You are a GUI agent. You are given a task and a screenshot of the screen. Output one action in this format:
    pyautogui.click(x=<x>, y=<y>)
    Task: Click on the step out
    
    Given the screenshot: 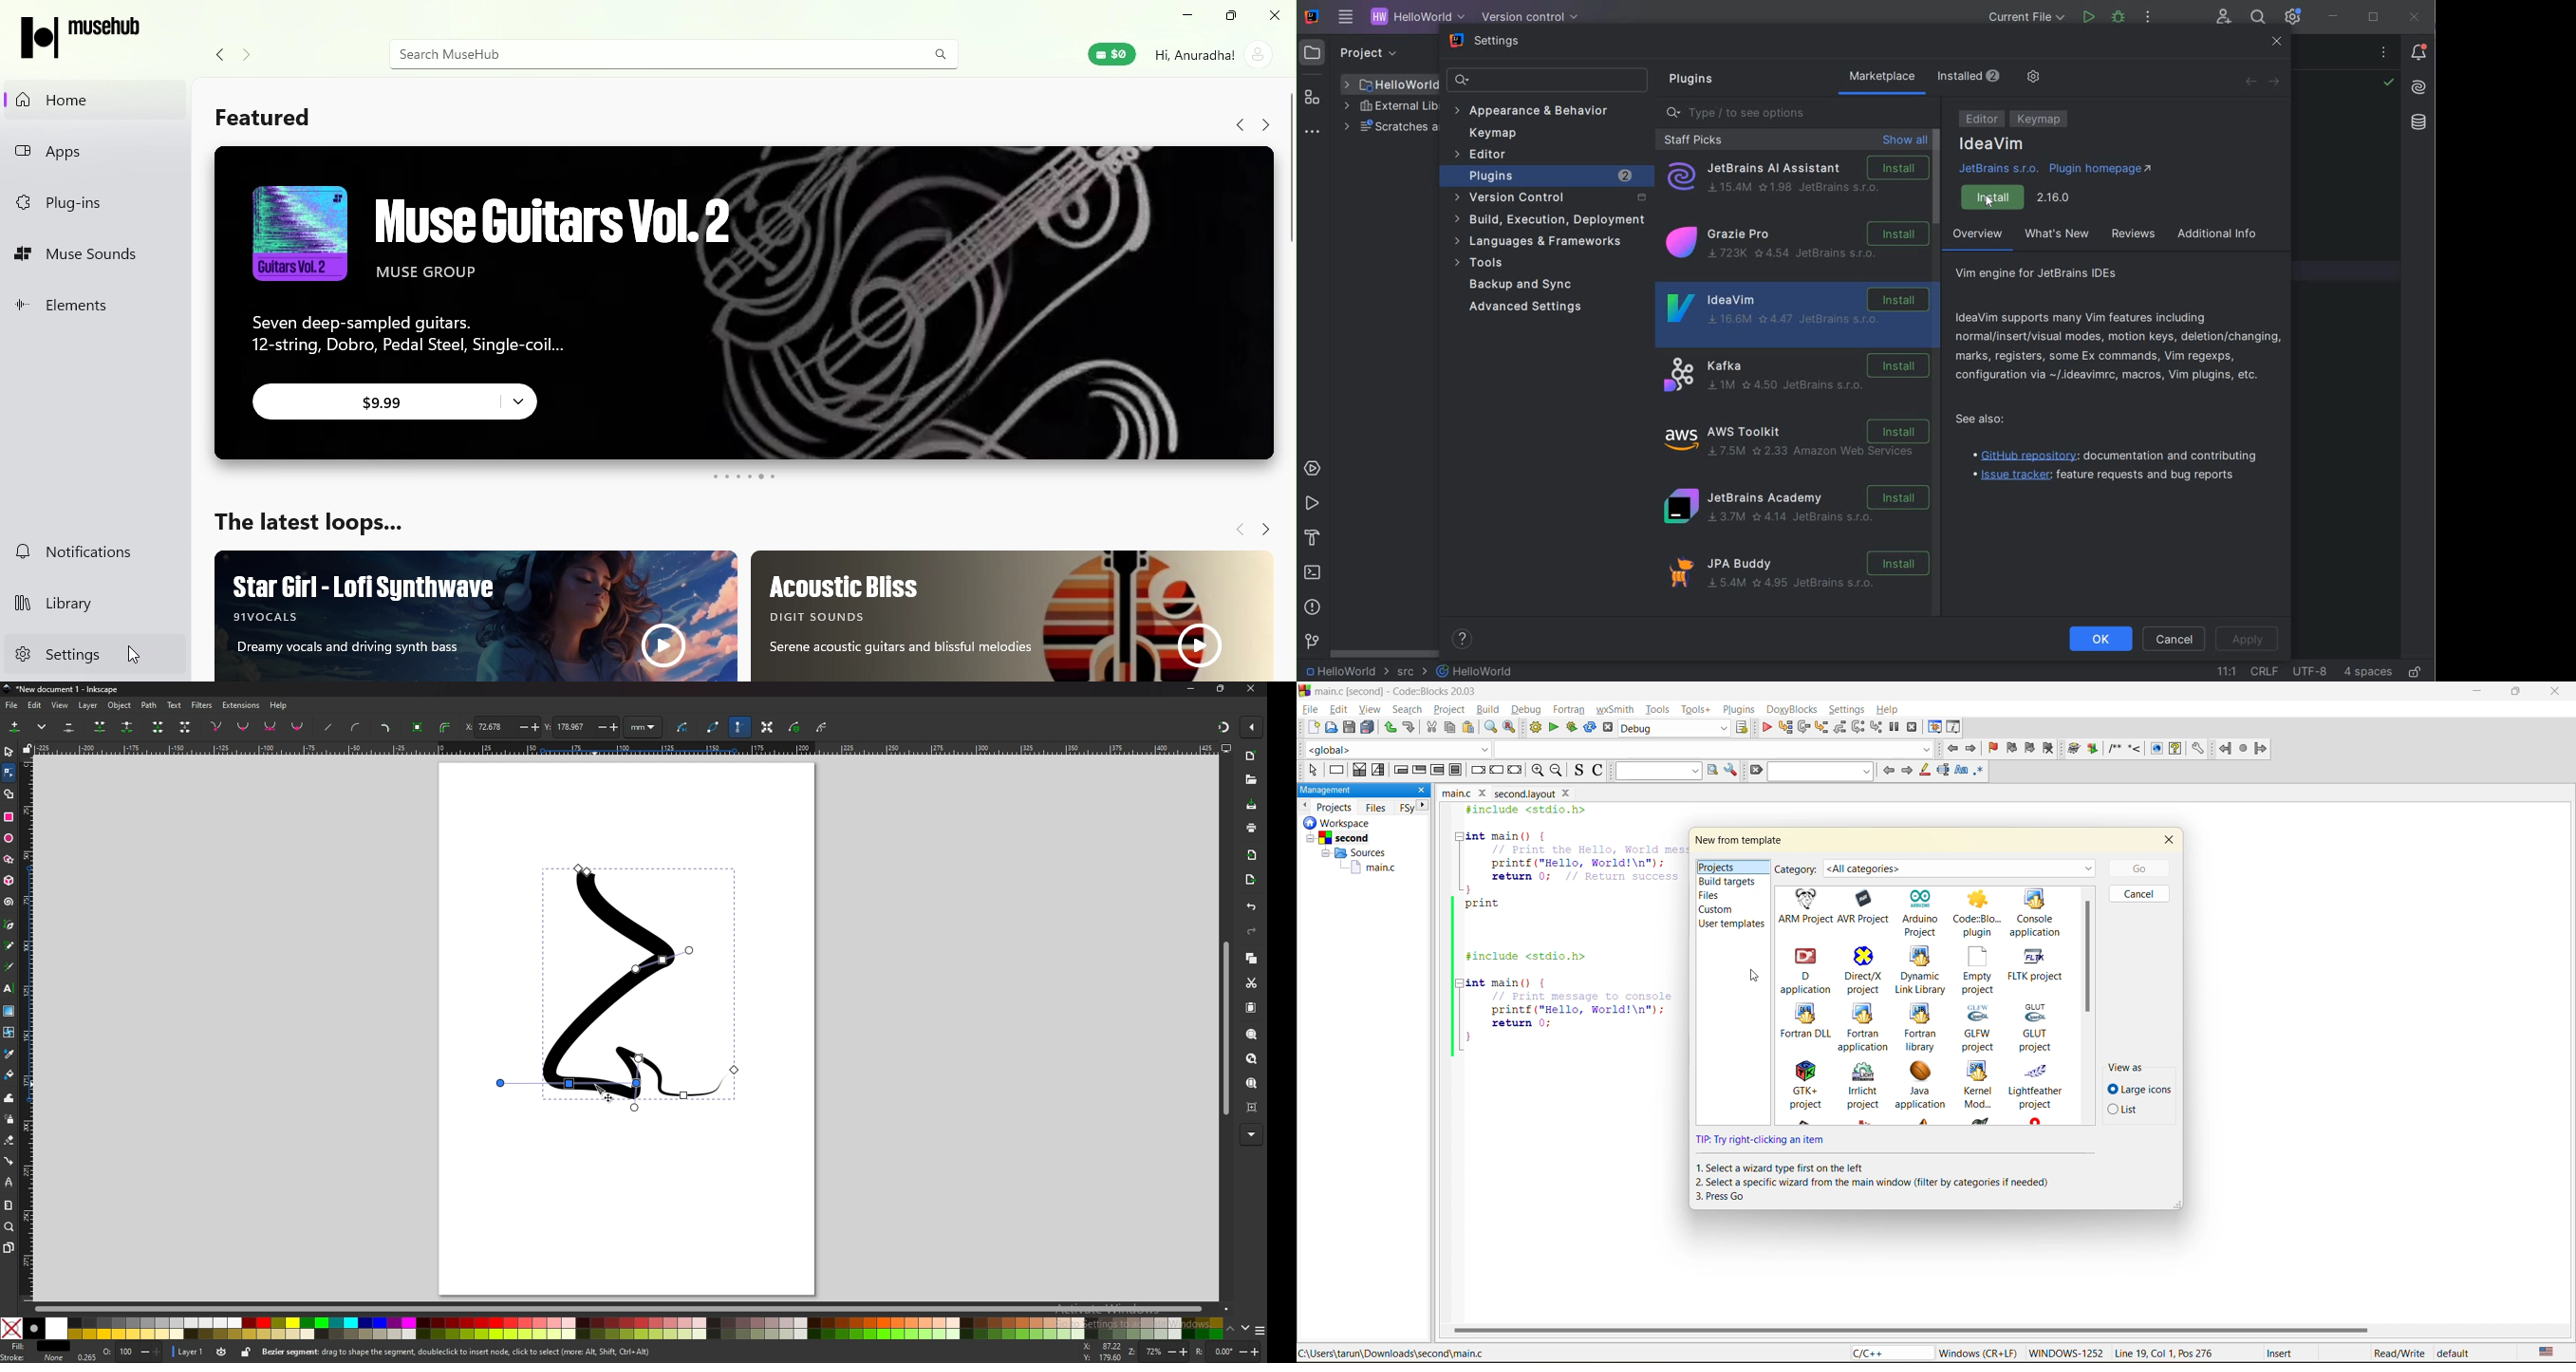 What is the action you would take?
    pyautogui.click(x=1841, y=728)
    